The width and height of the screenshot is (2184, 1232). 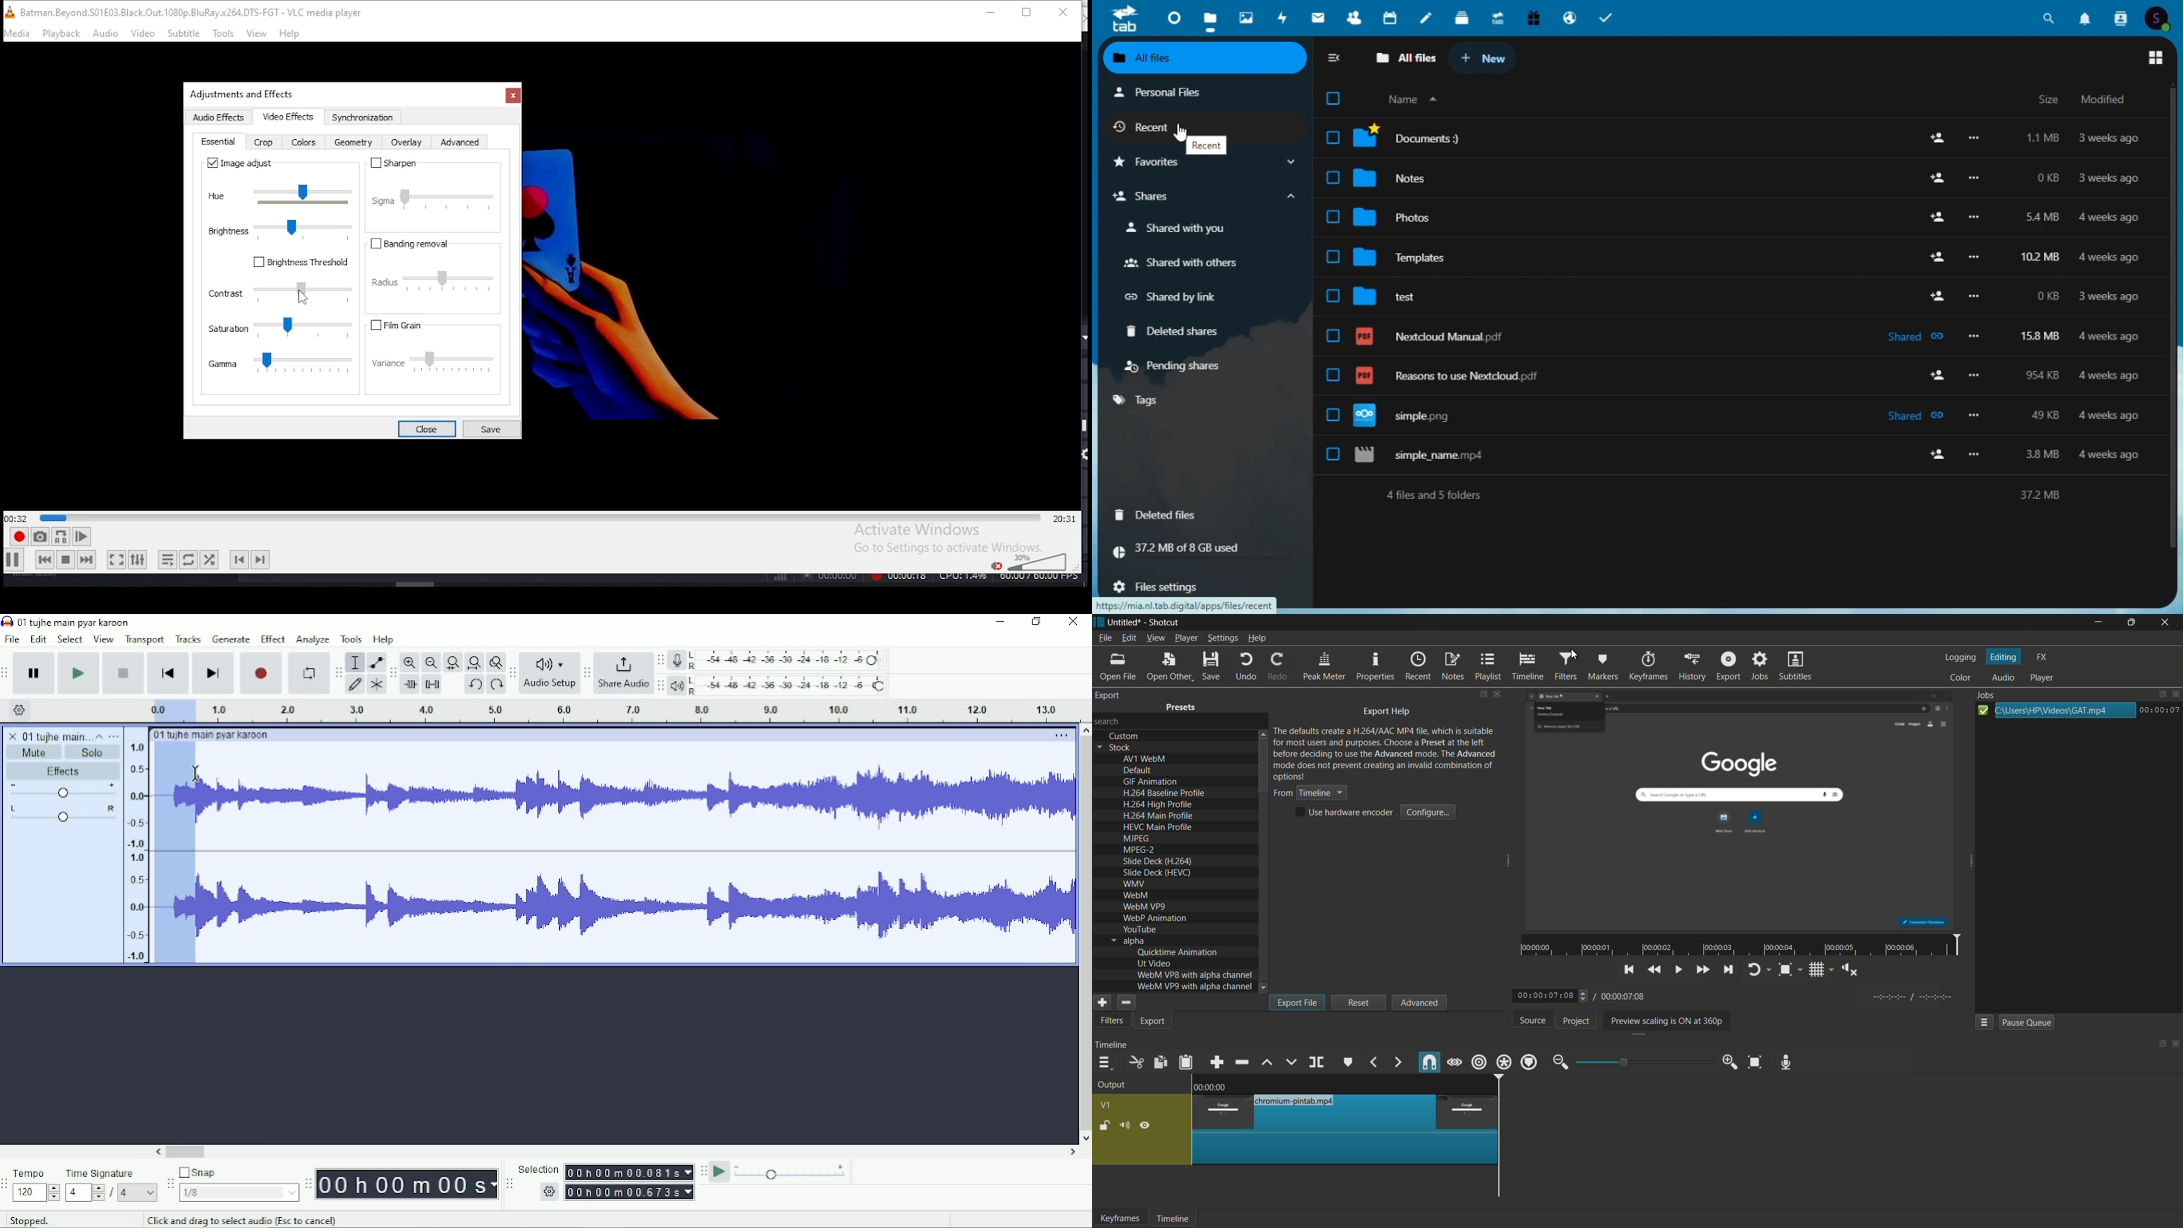 I want to click on H.264 High Profile, so click(x=1157, y=804).